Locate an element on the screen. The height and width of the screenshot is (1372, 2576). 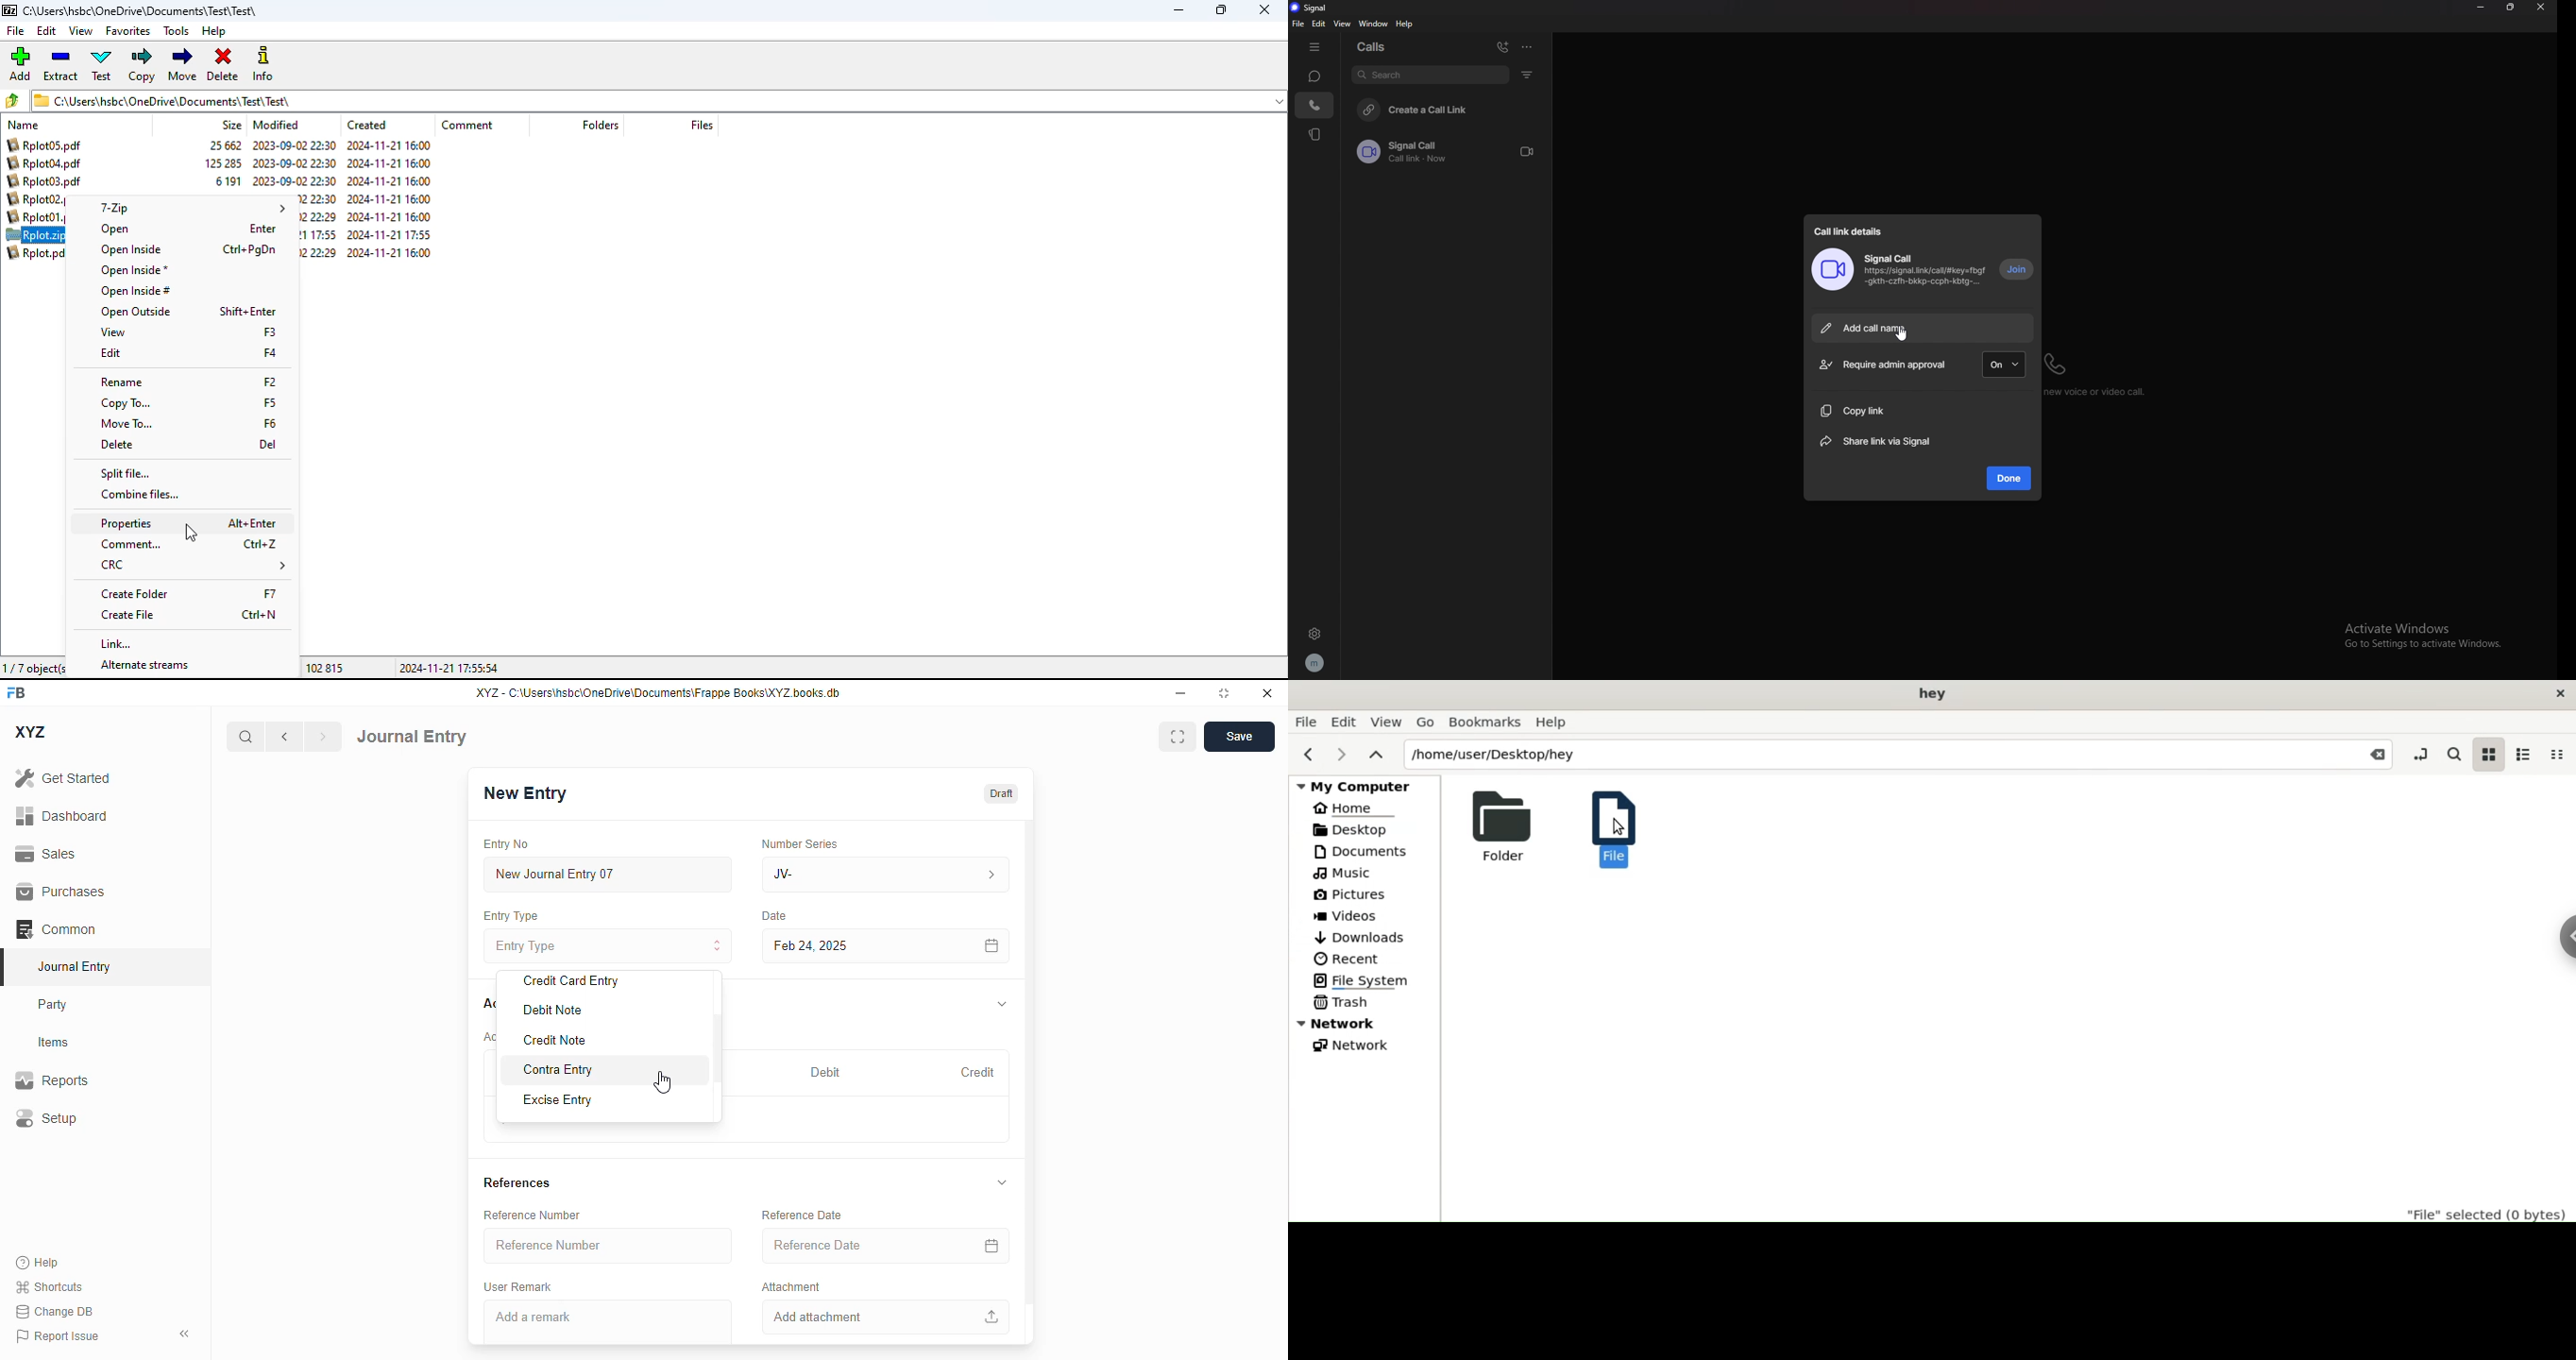
contra entry is located at coordinates (558, 1067).